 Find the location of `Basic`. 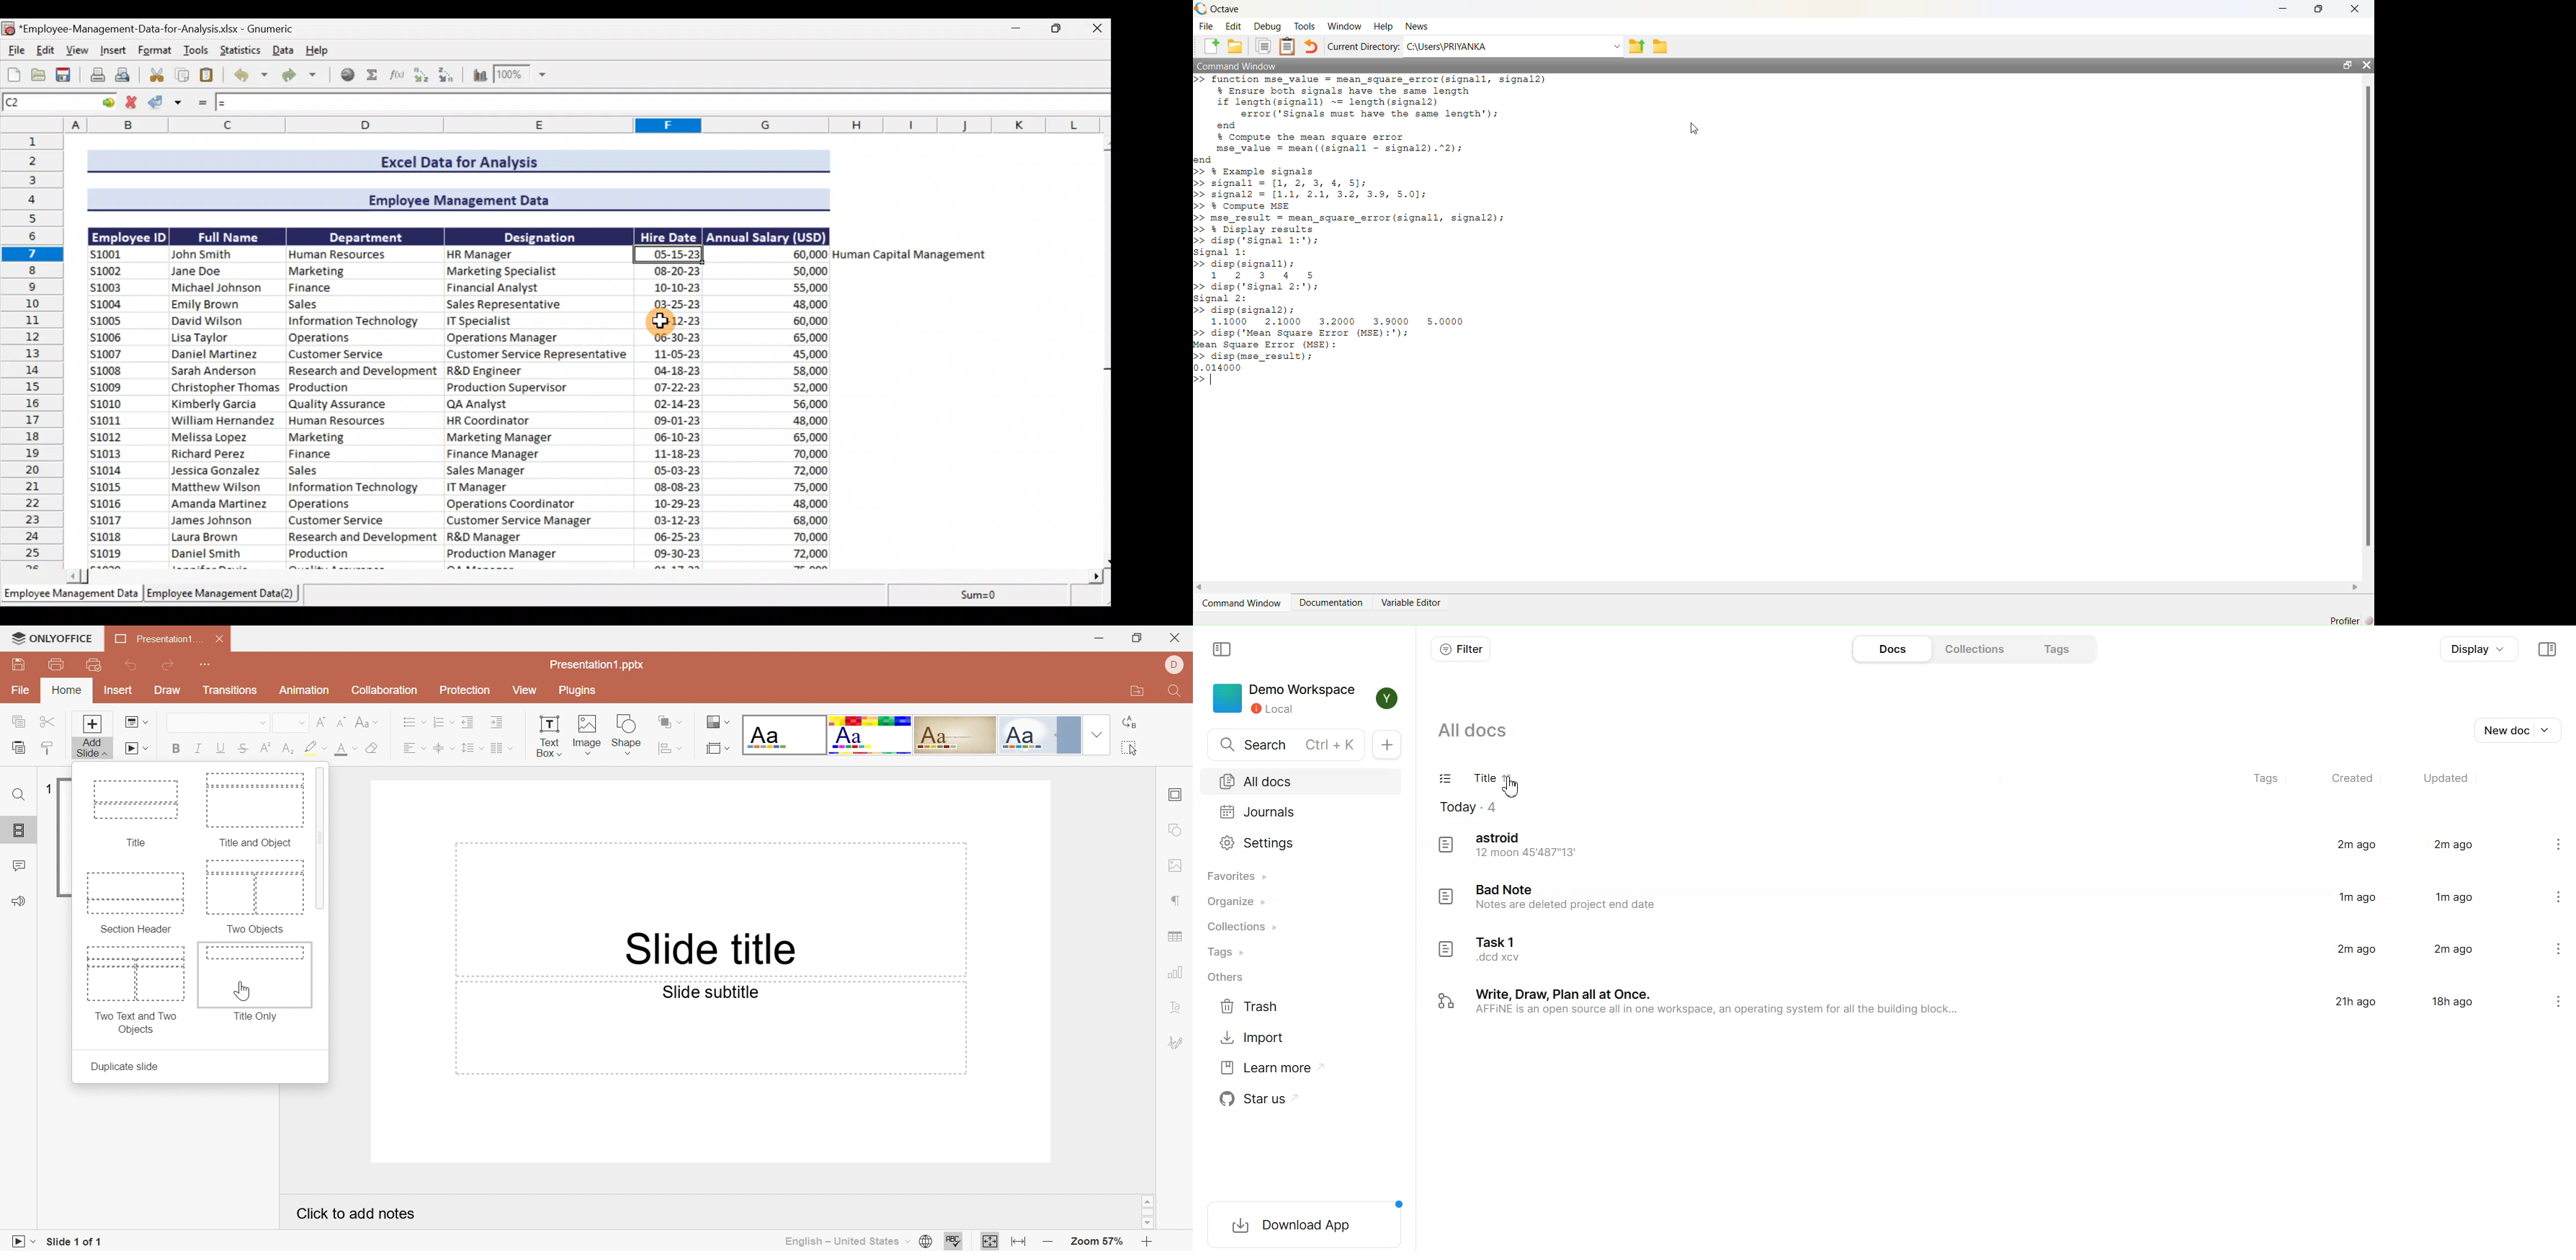

Basic is located at coordinates (870, 734).